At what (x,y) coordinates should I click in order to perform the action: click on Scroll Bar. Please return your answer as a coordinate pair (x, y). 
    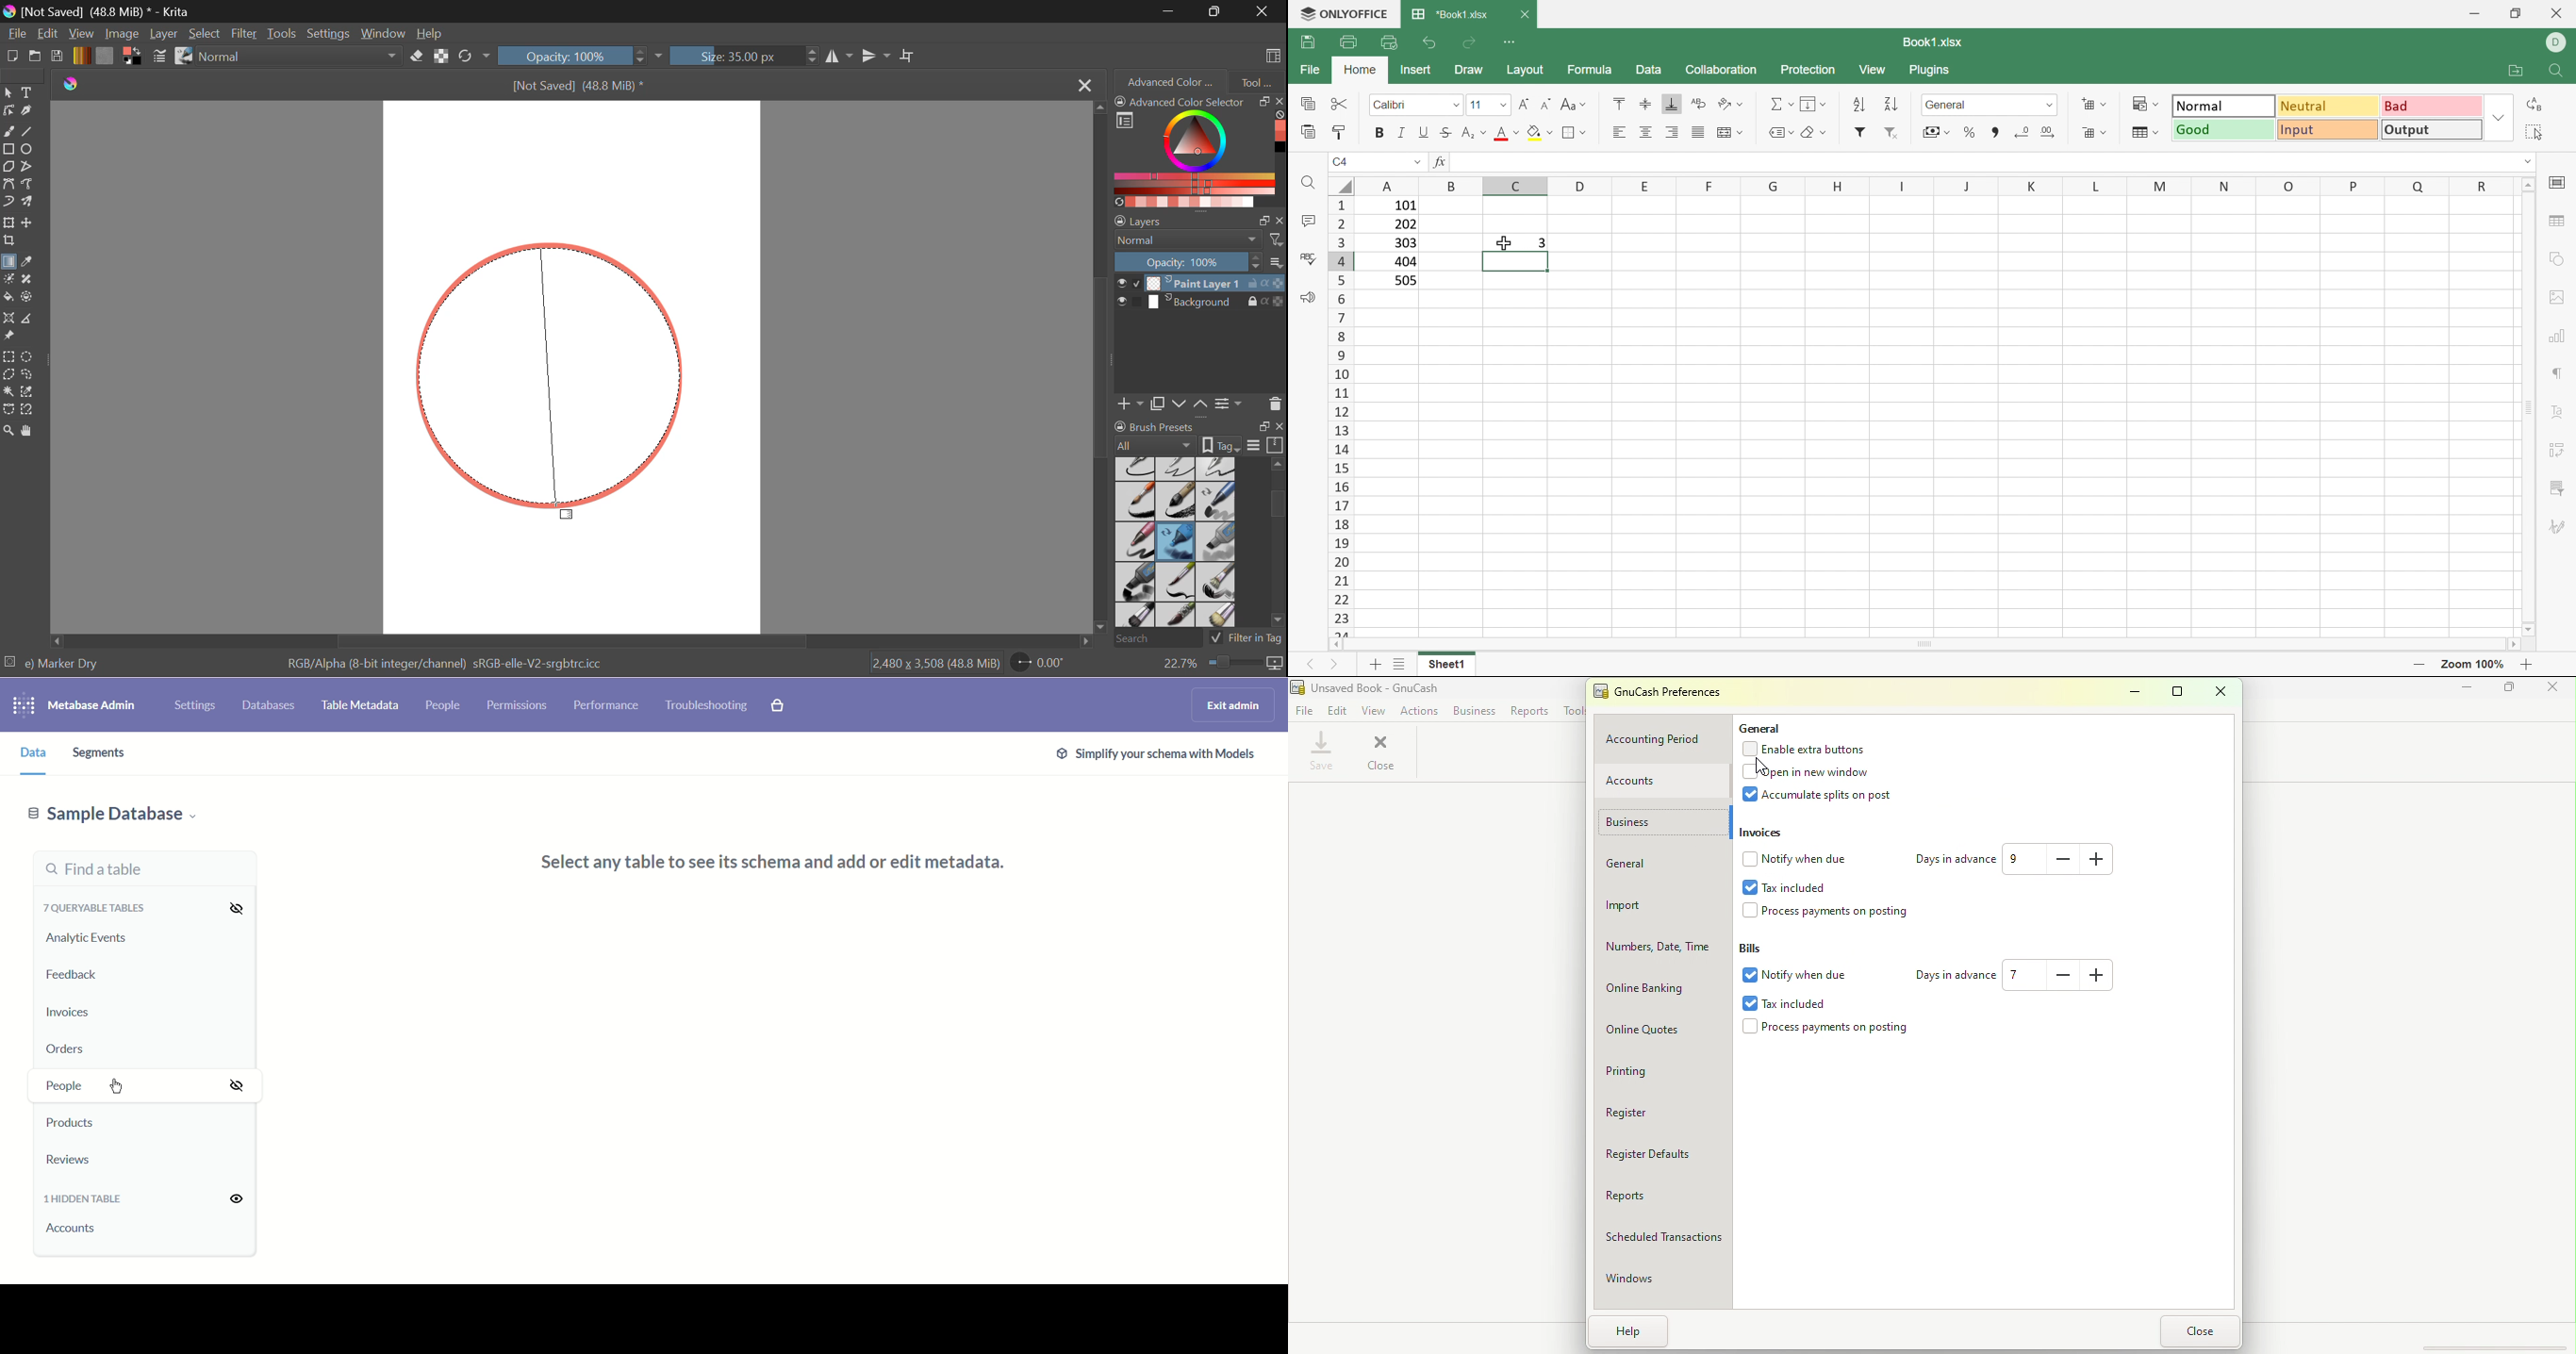
    Looking at the image, I should click on (568, 641).